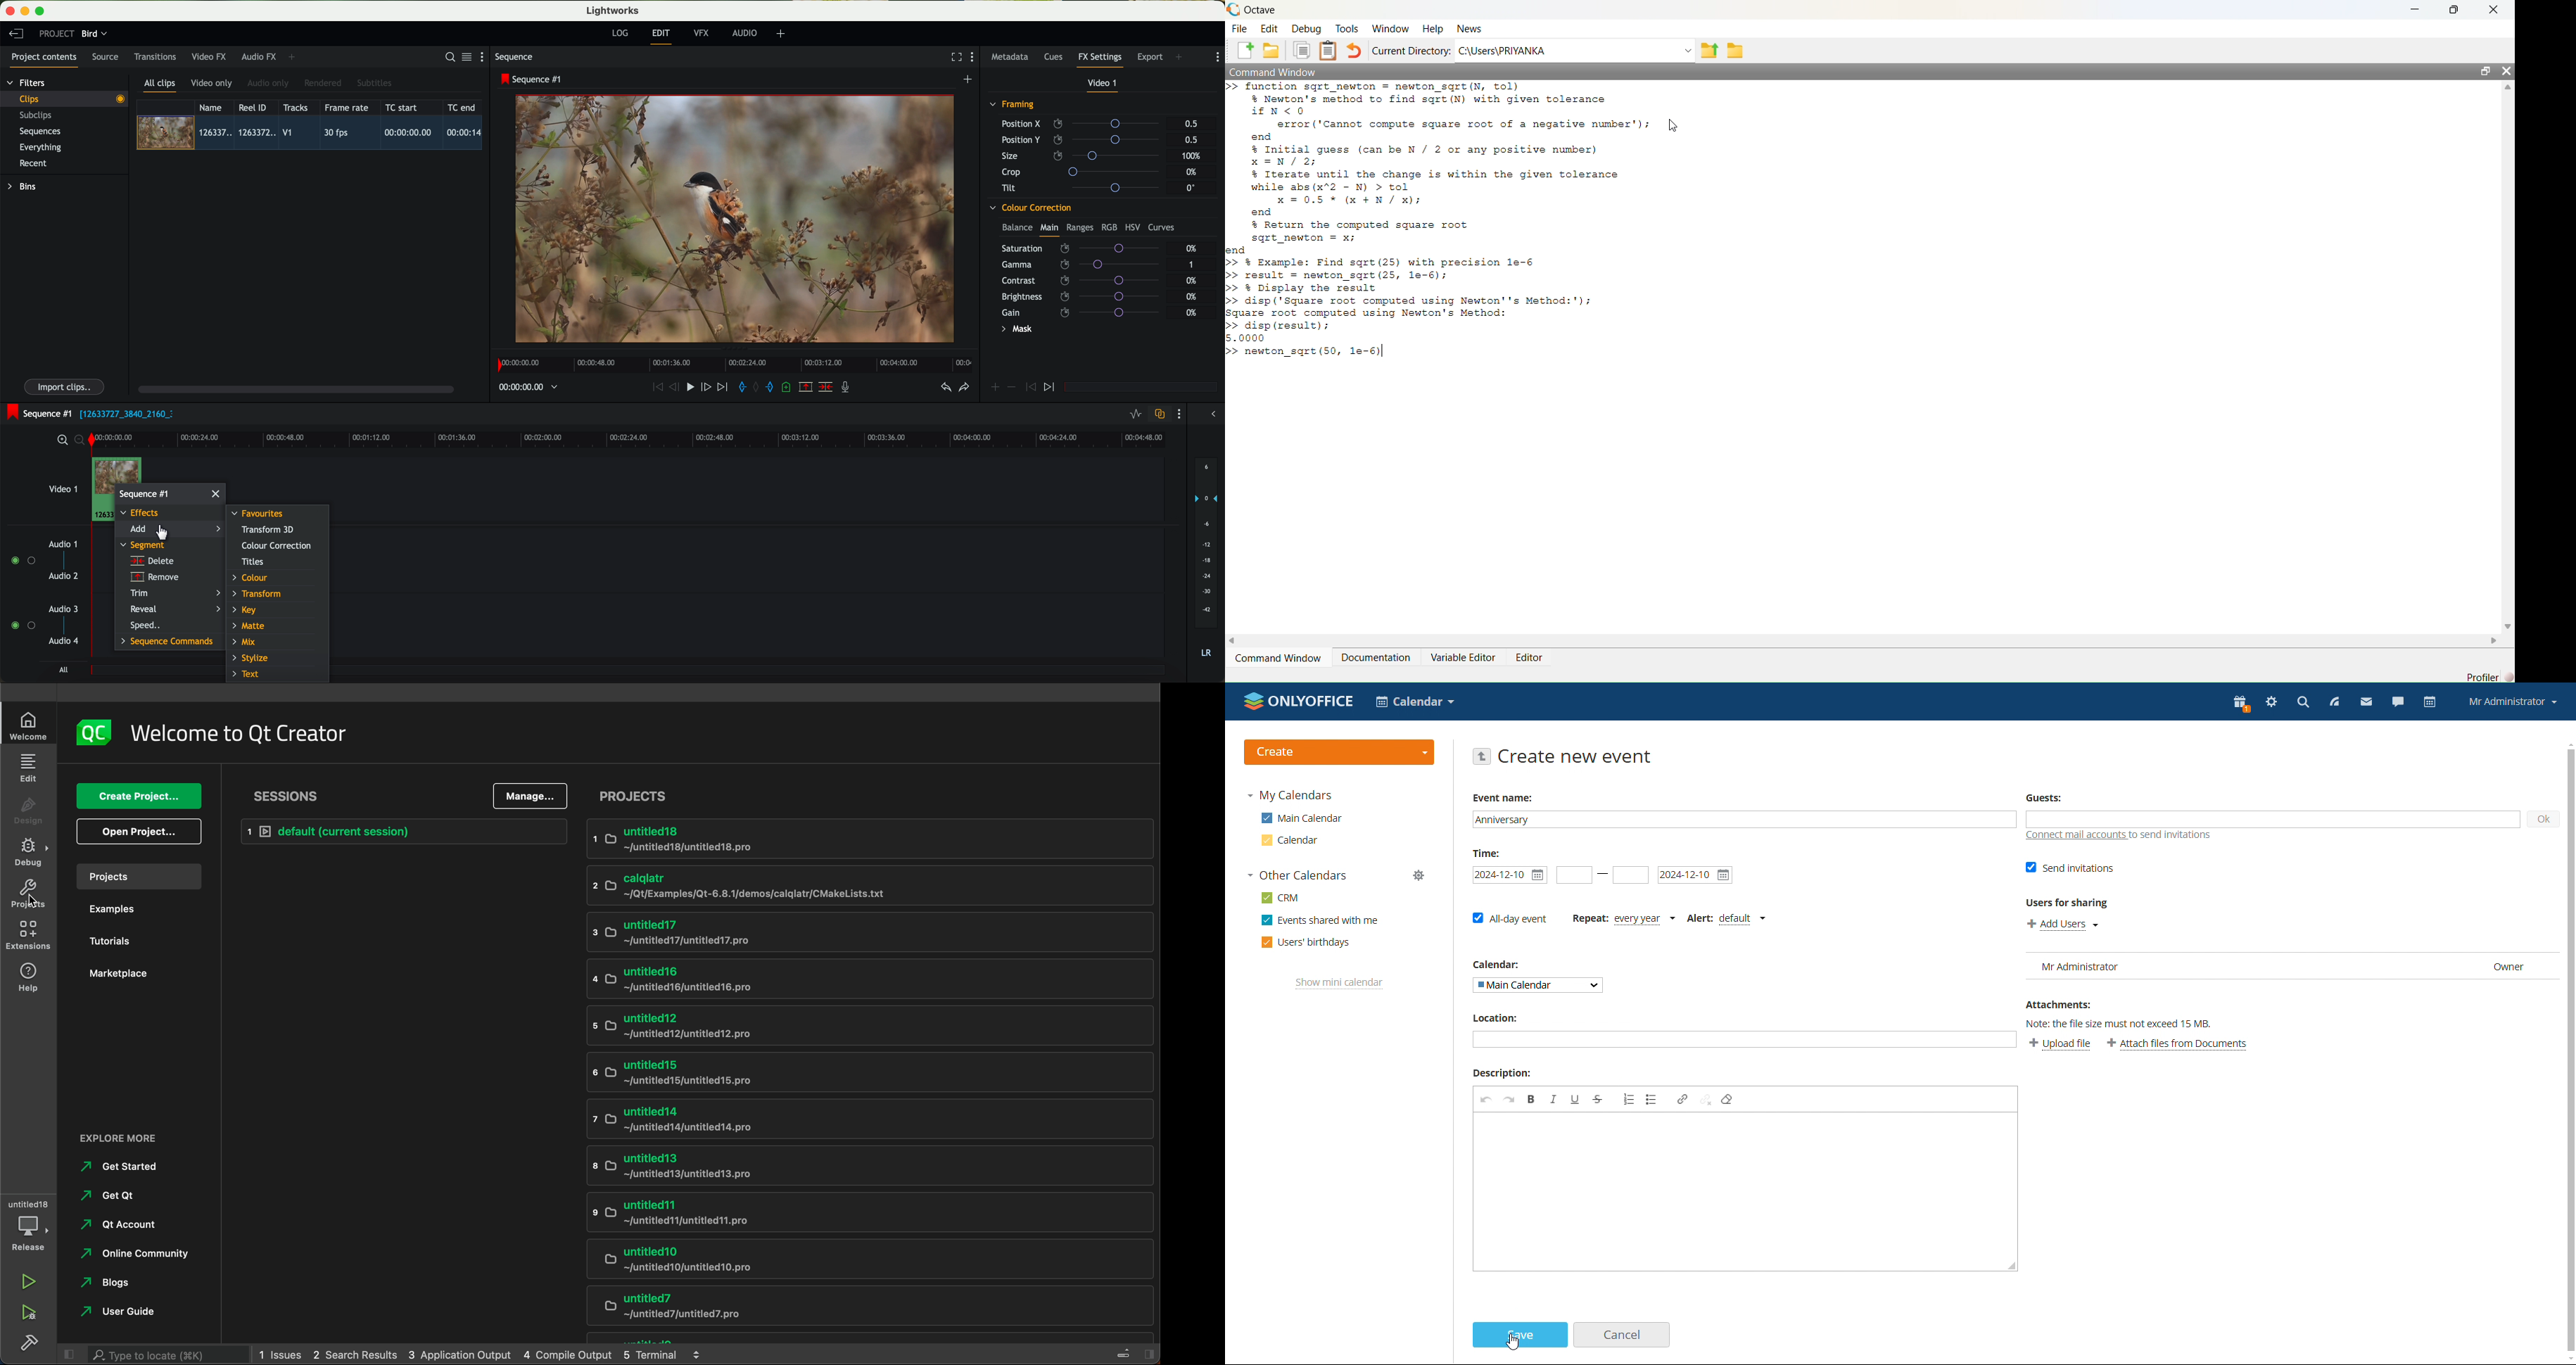 Image resolution: width=2576 pixels, height=1372 pixels. I want to click on Time:, so click(1486, 853).